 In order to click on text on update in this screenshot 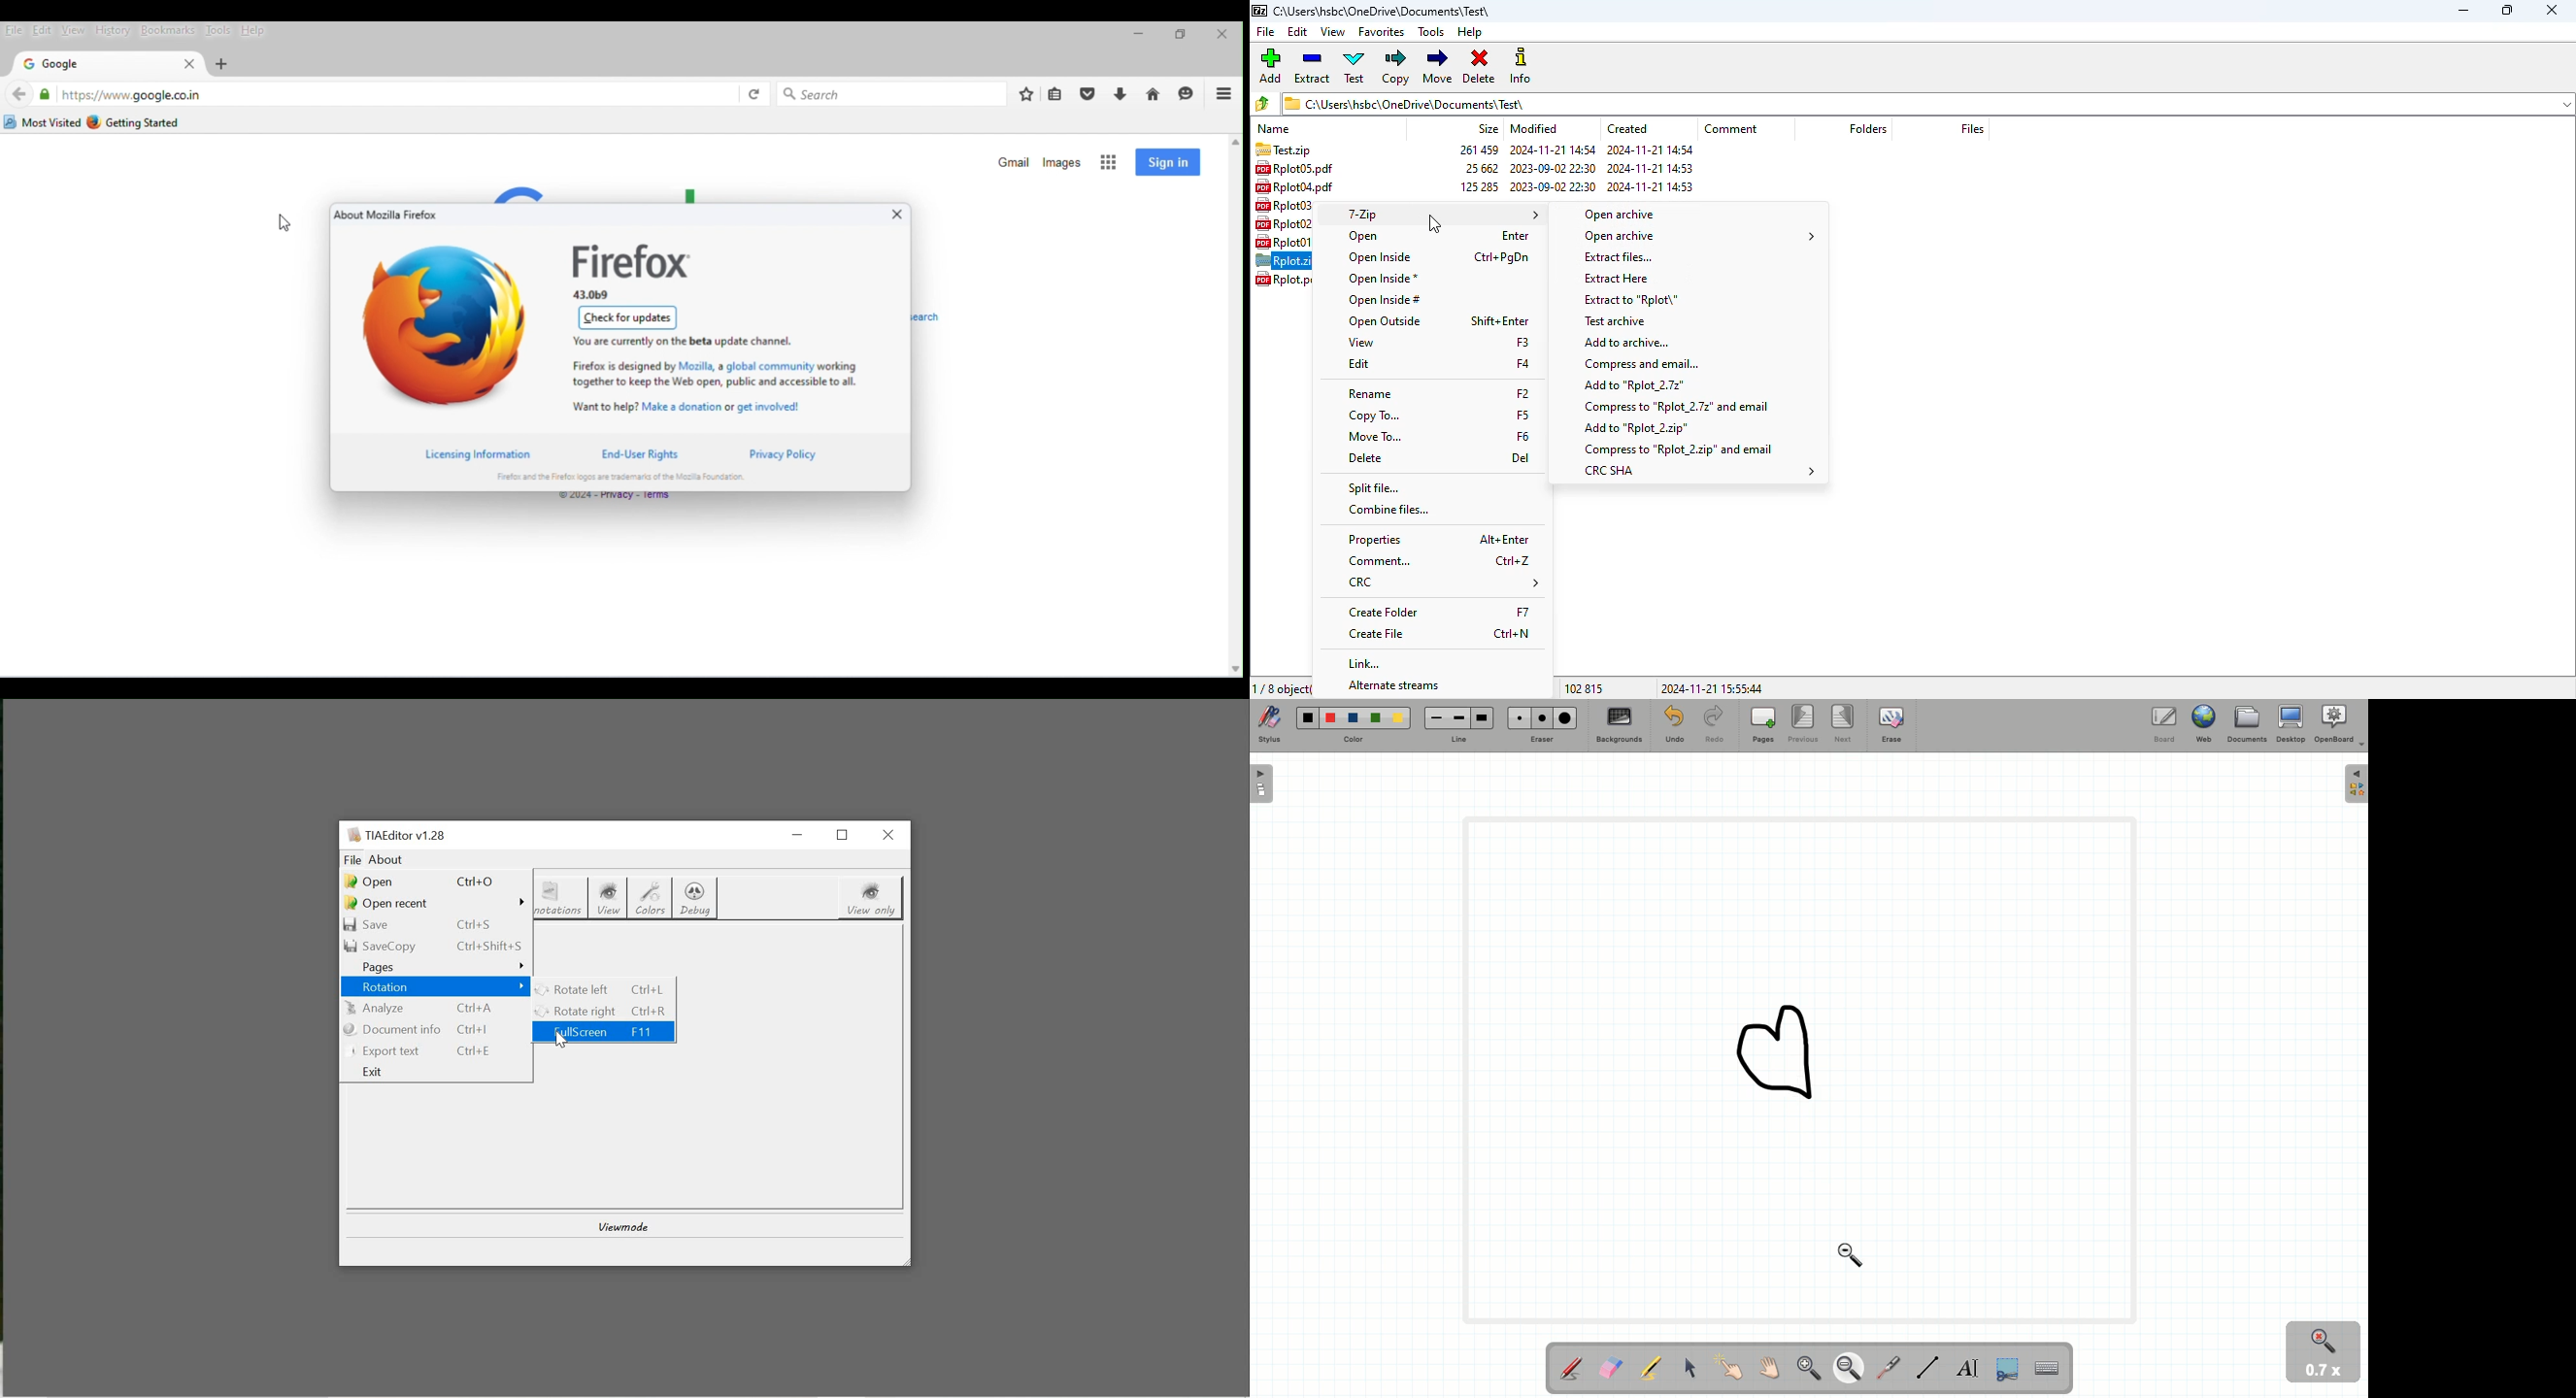, I will do `click(699, 340)`.